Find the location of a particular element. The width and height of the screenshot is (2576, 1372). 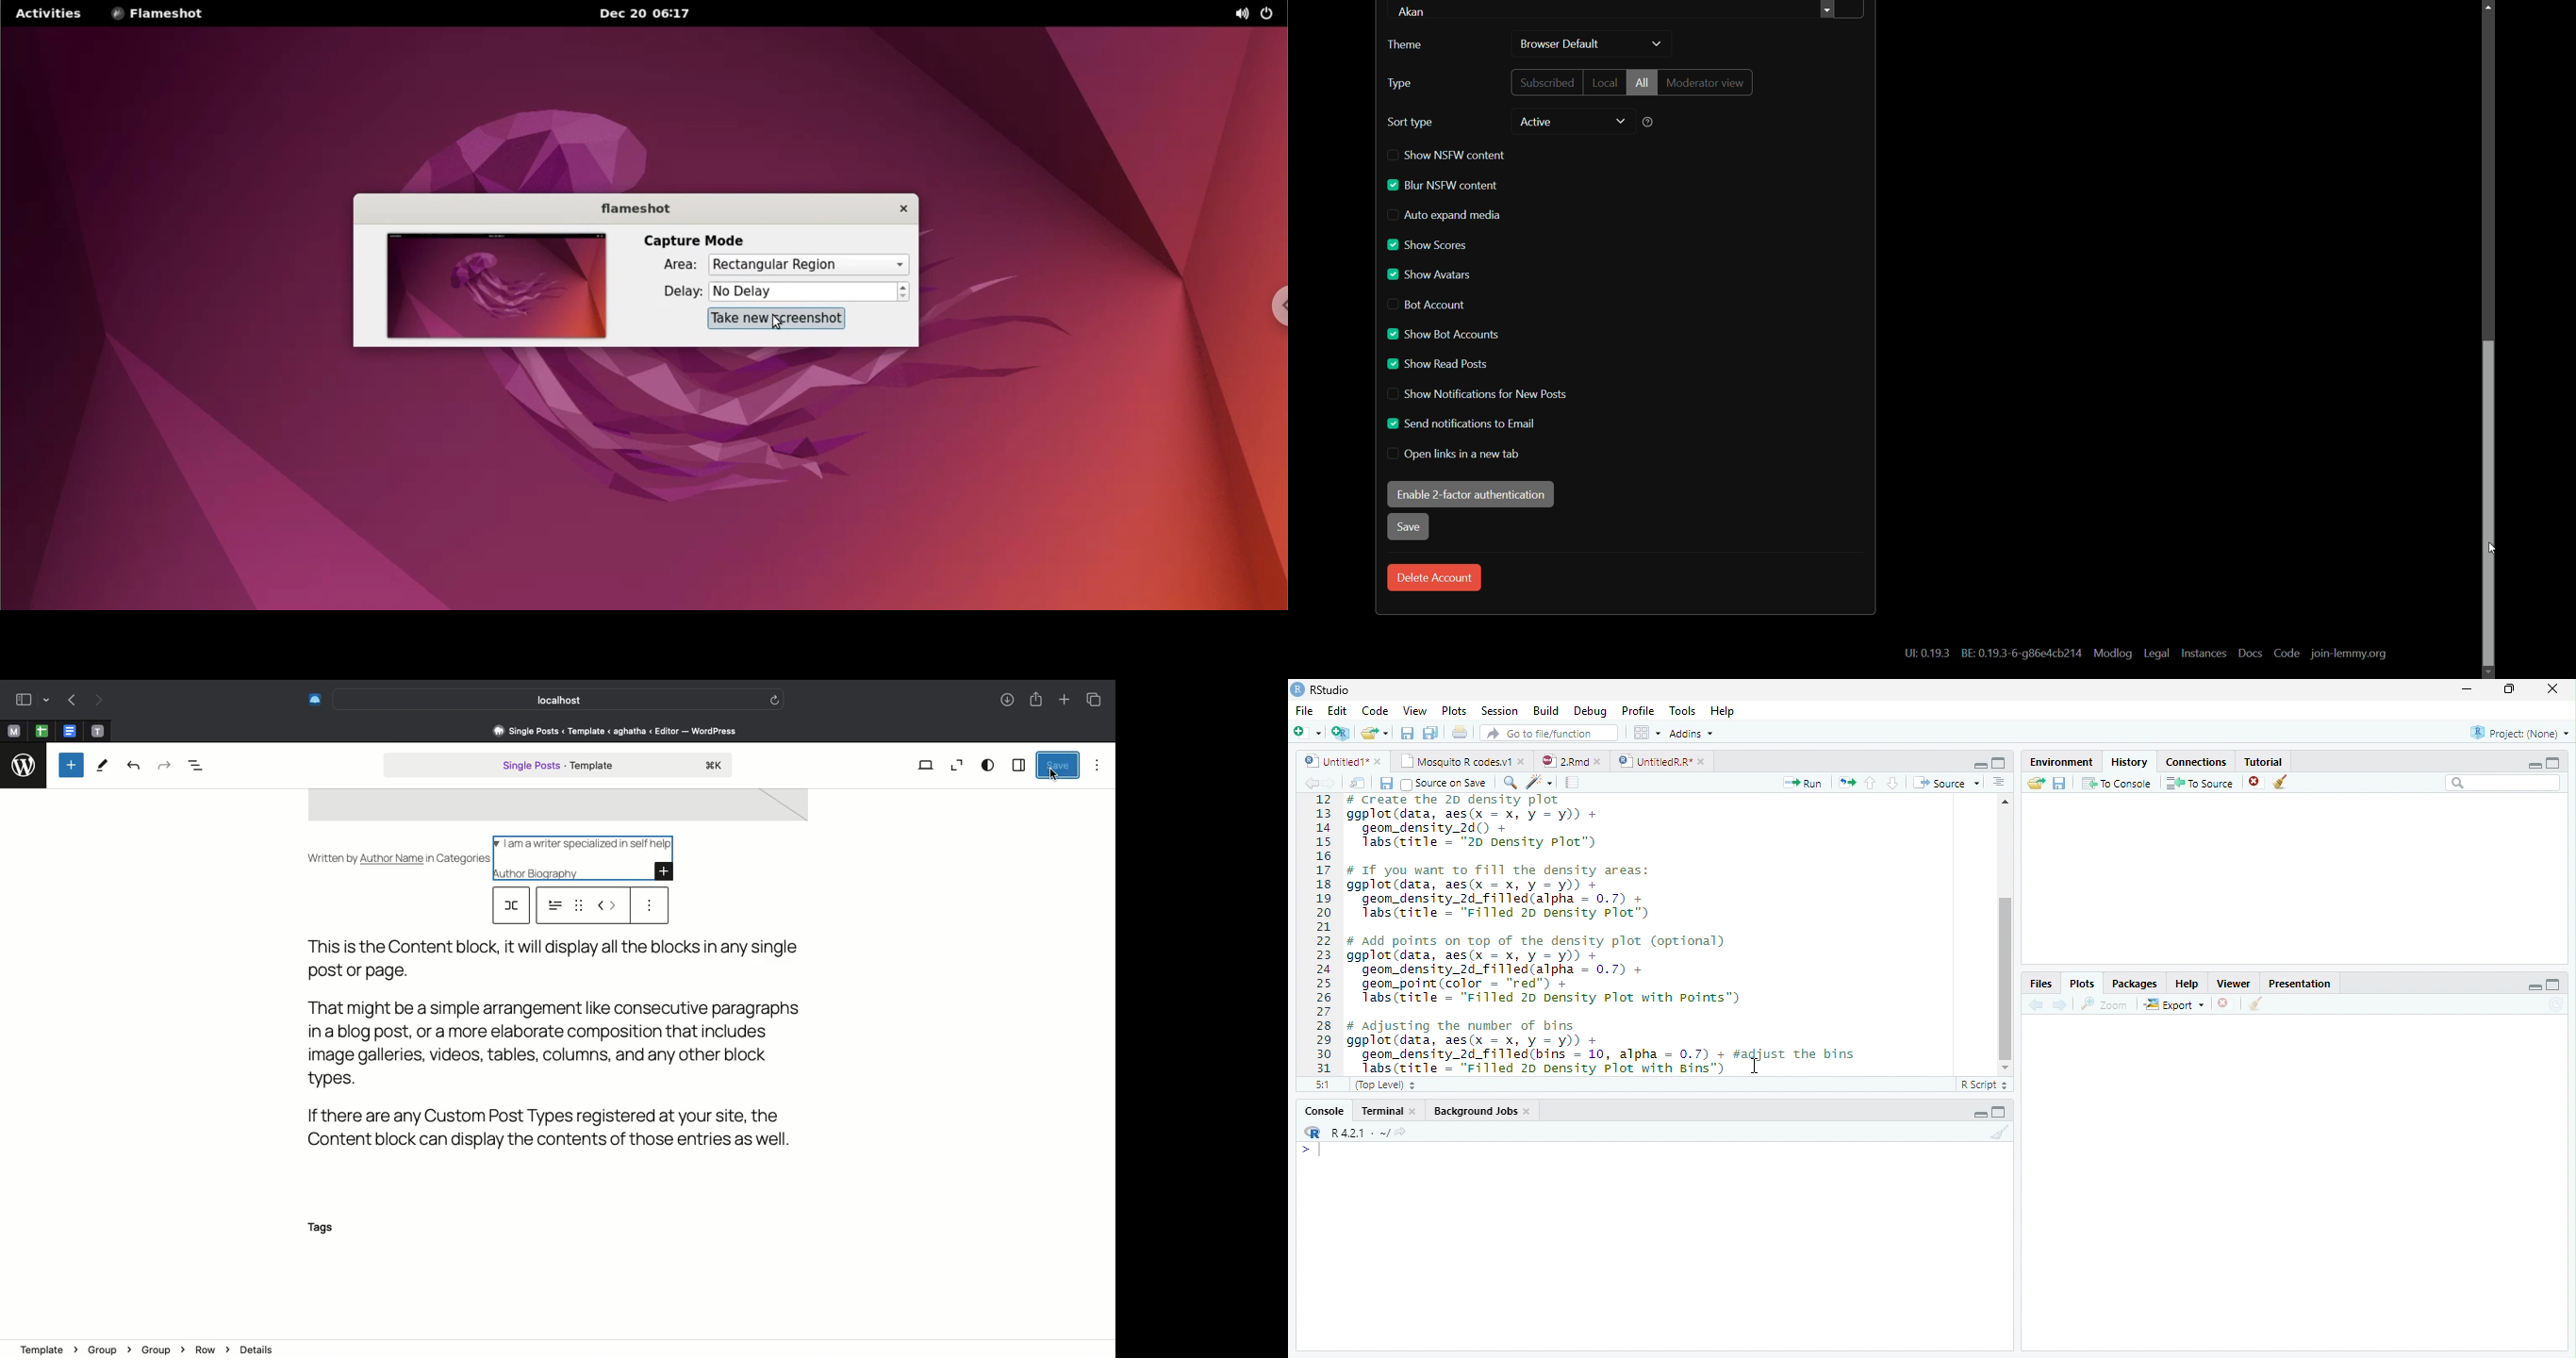

close is located at coordinates (1379, 761).